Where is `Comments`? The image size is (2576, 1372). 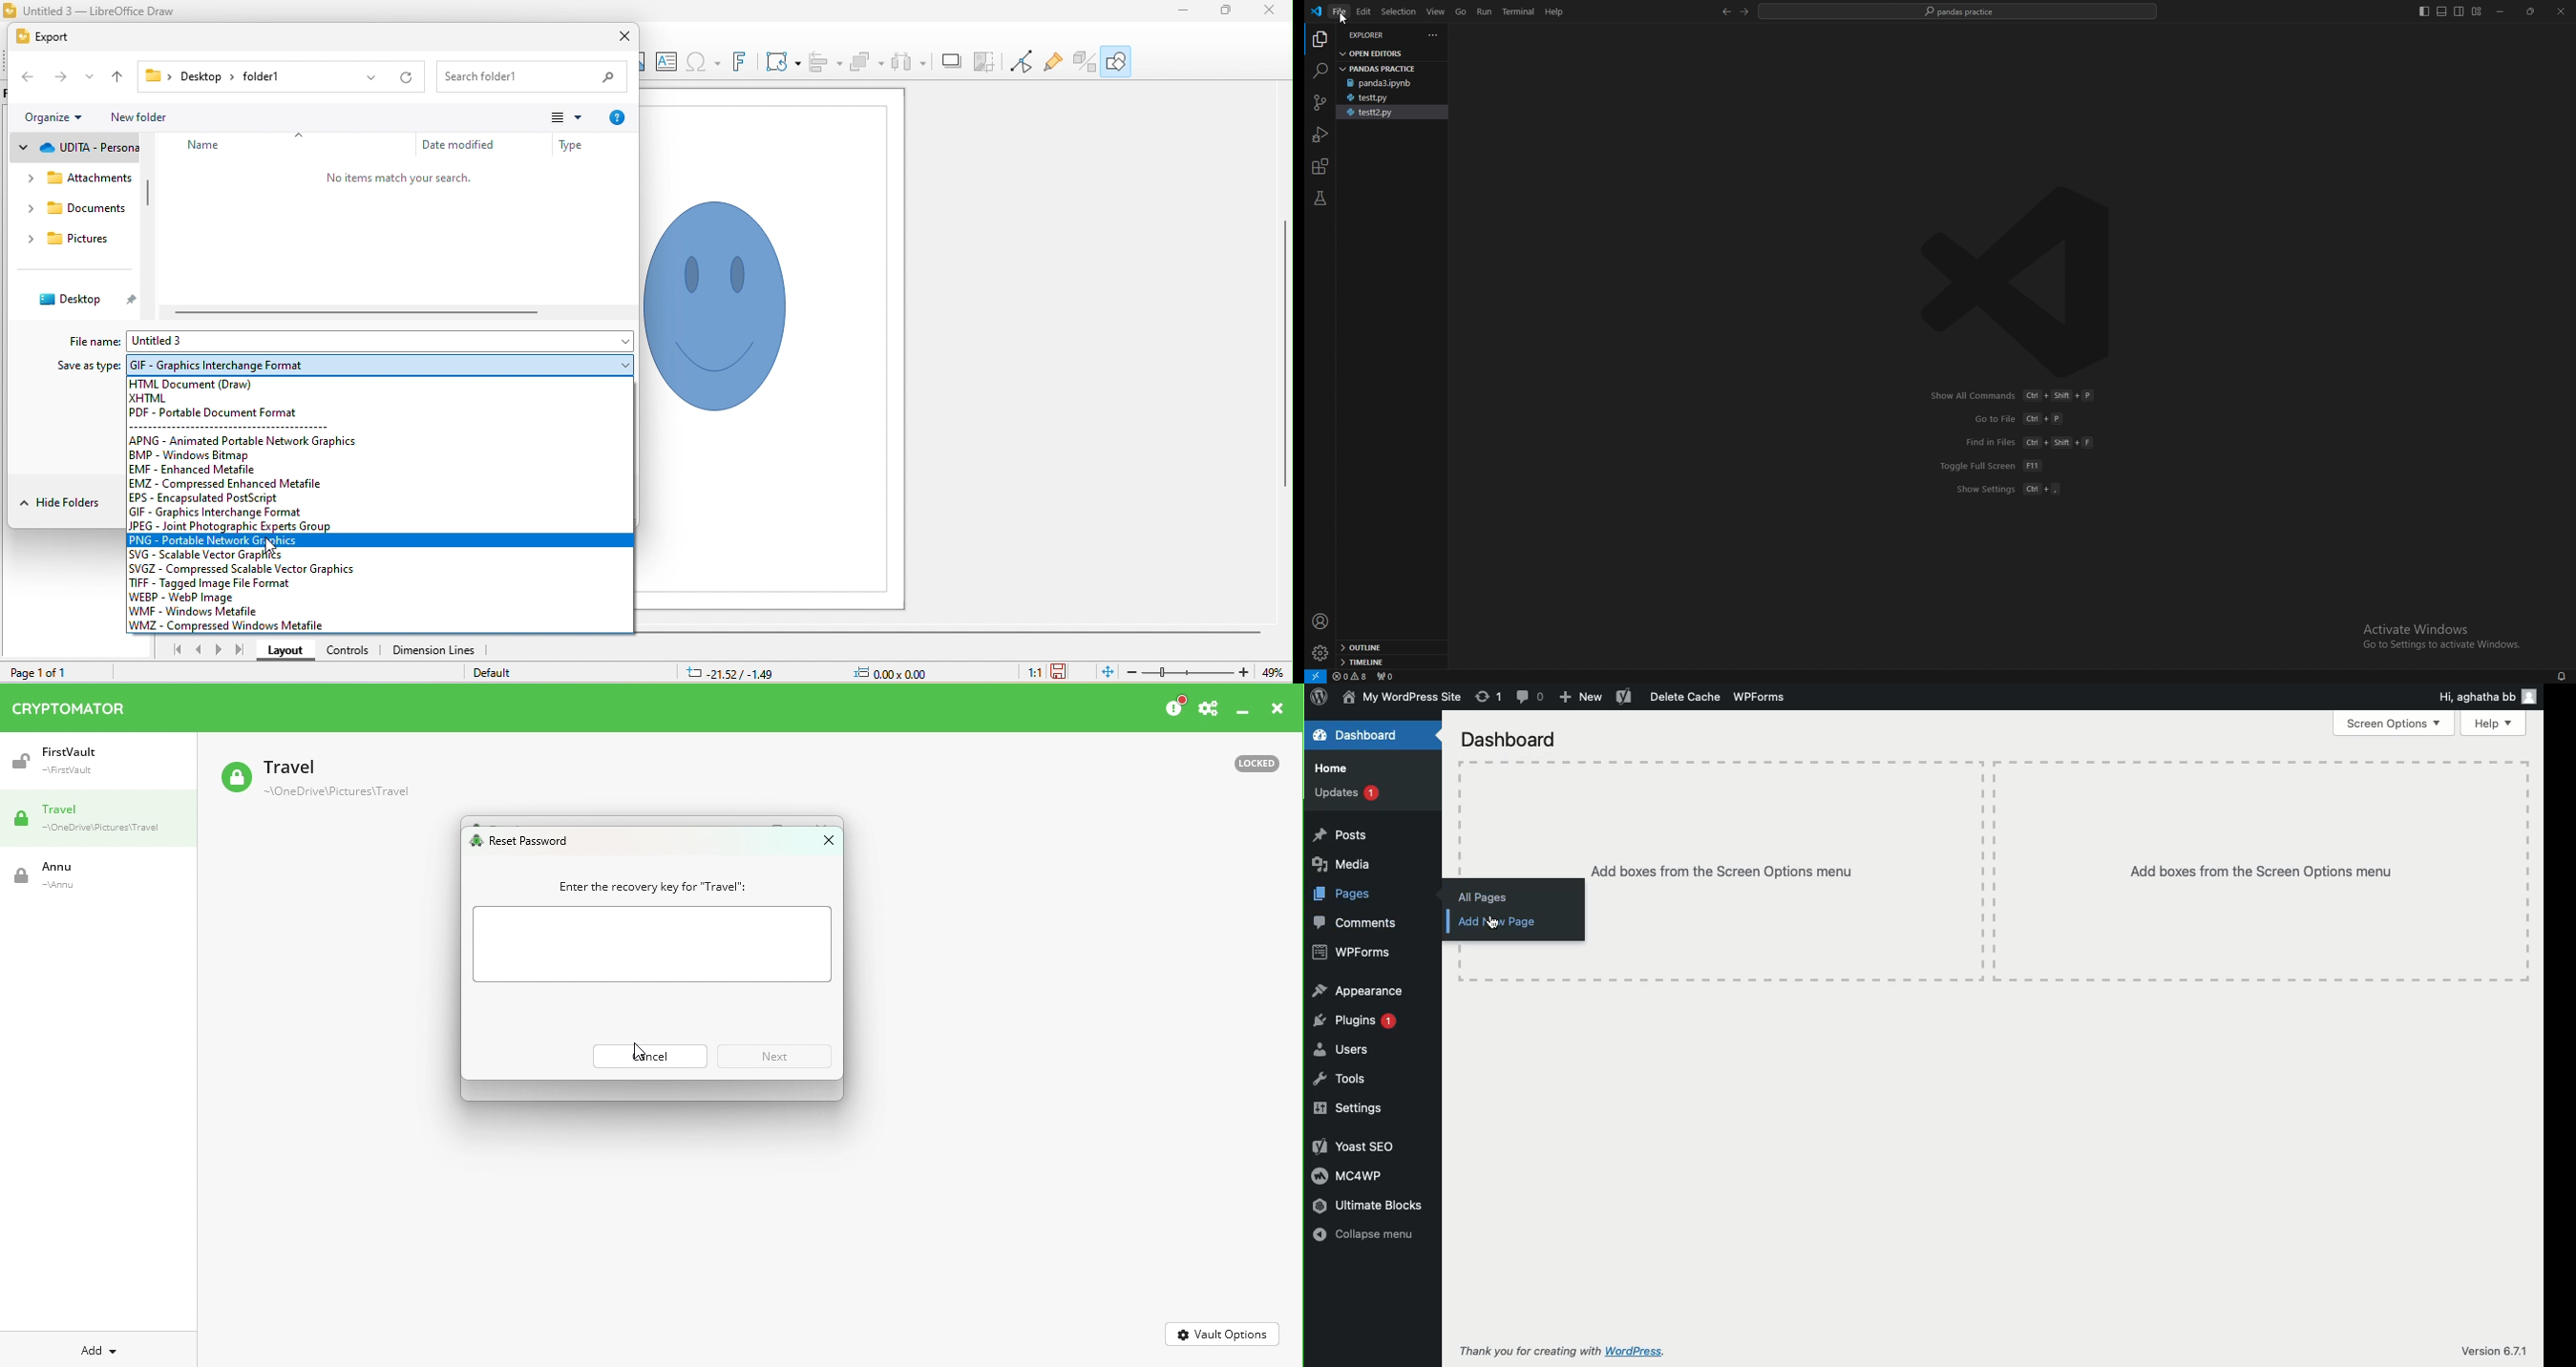 Comments is located at coordinates (1357, 924).